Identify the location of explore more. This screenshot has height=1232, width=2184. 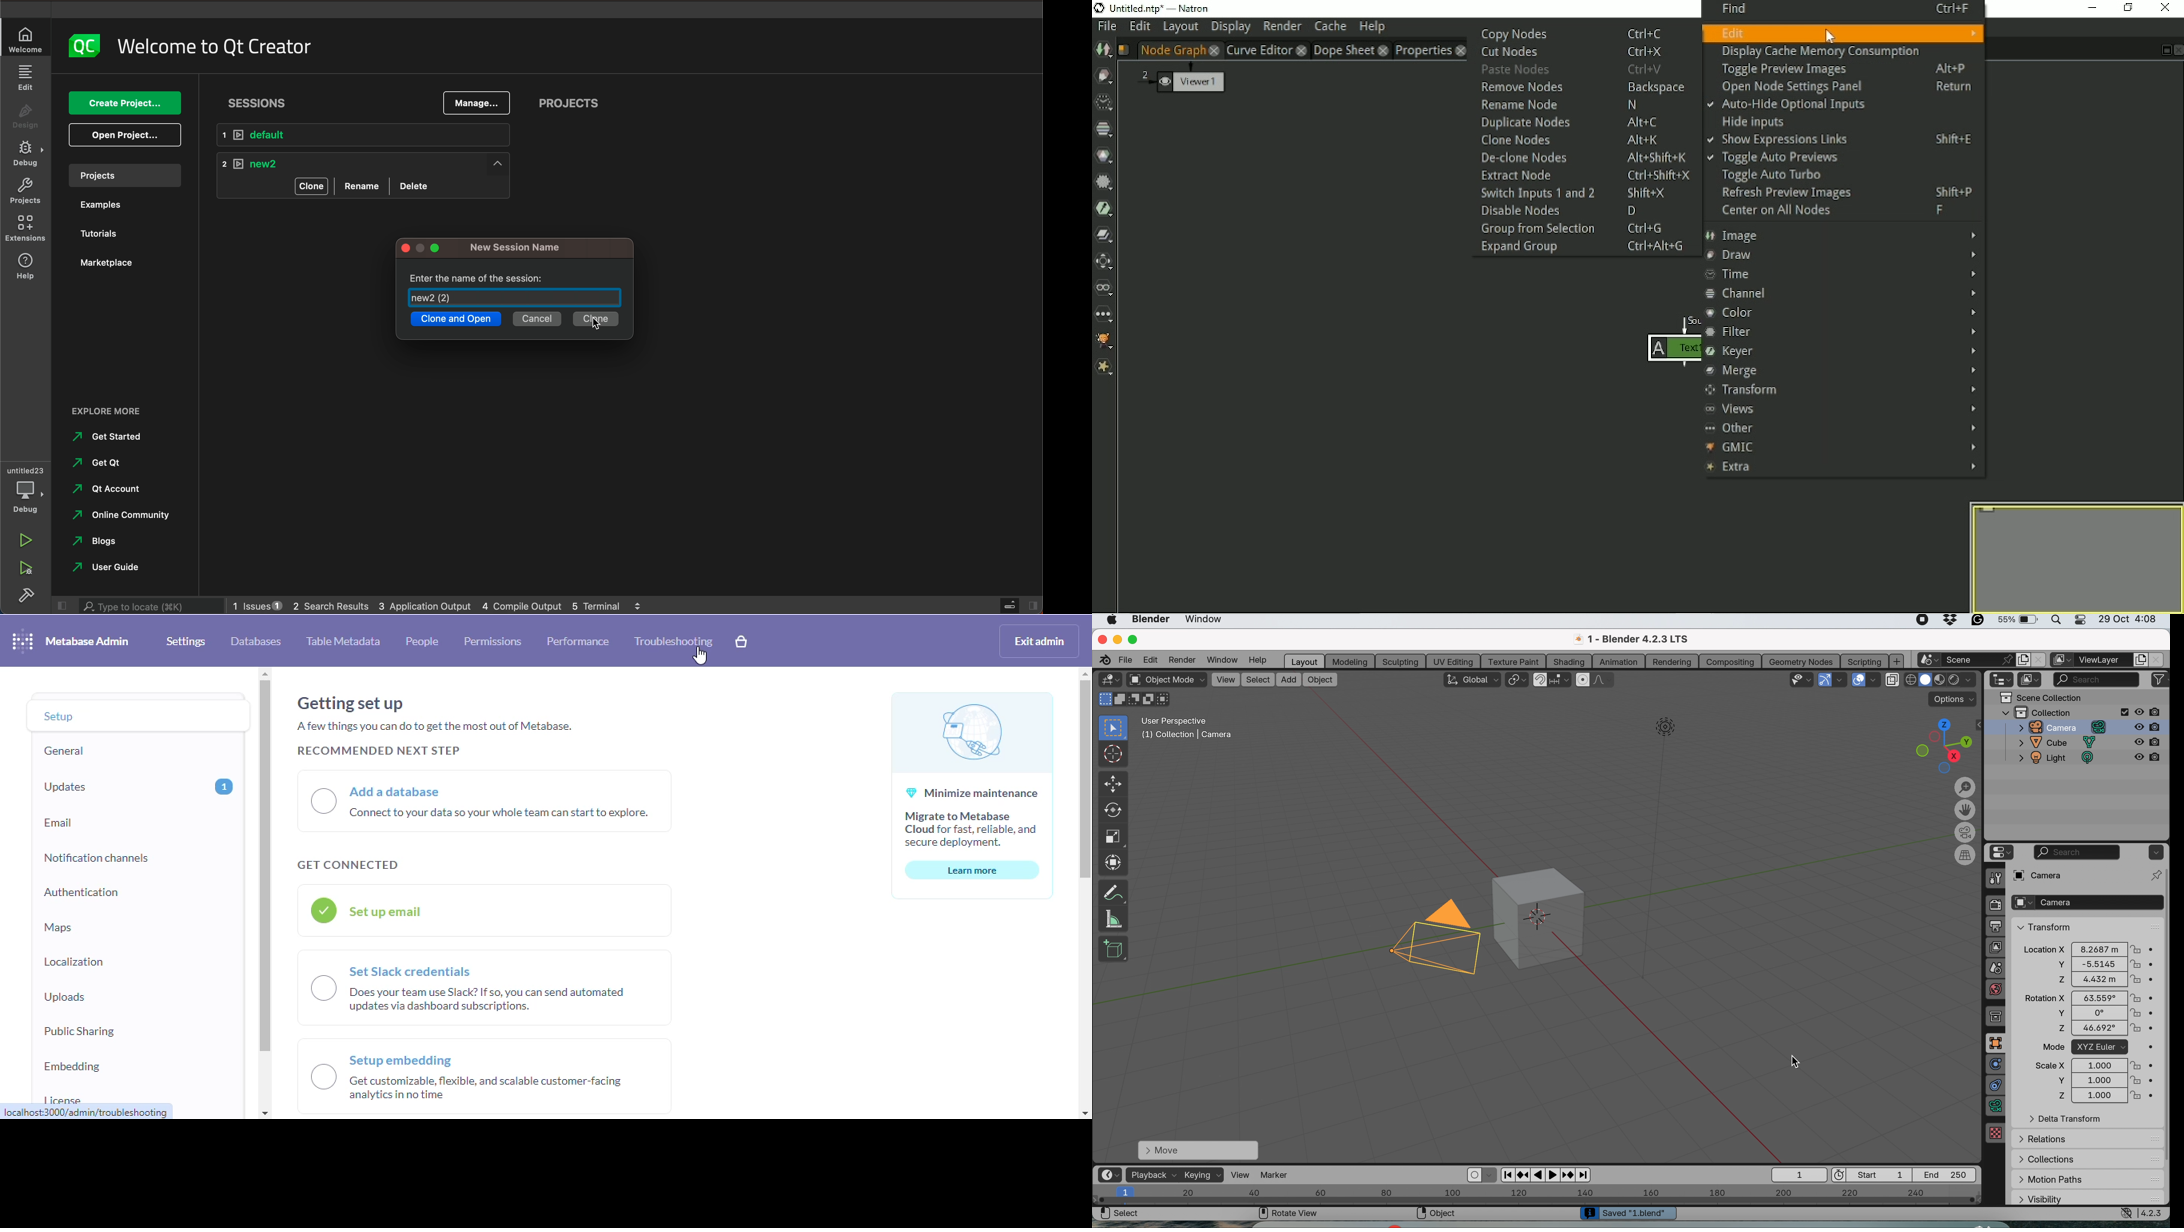
(121, 411).